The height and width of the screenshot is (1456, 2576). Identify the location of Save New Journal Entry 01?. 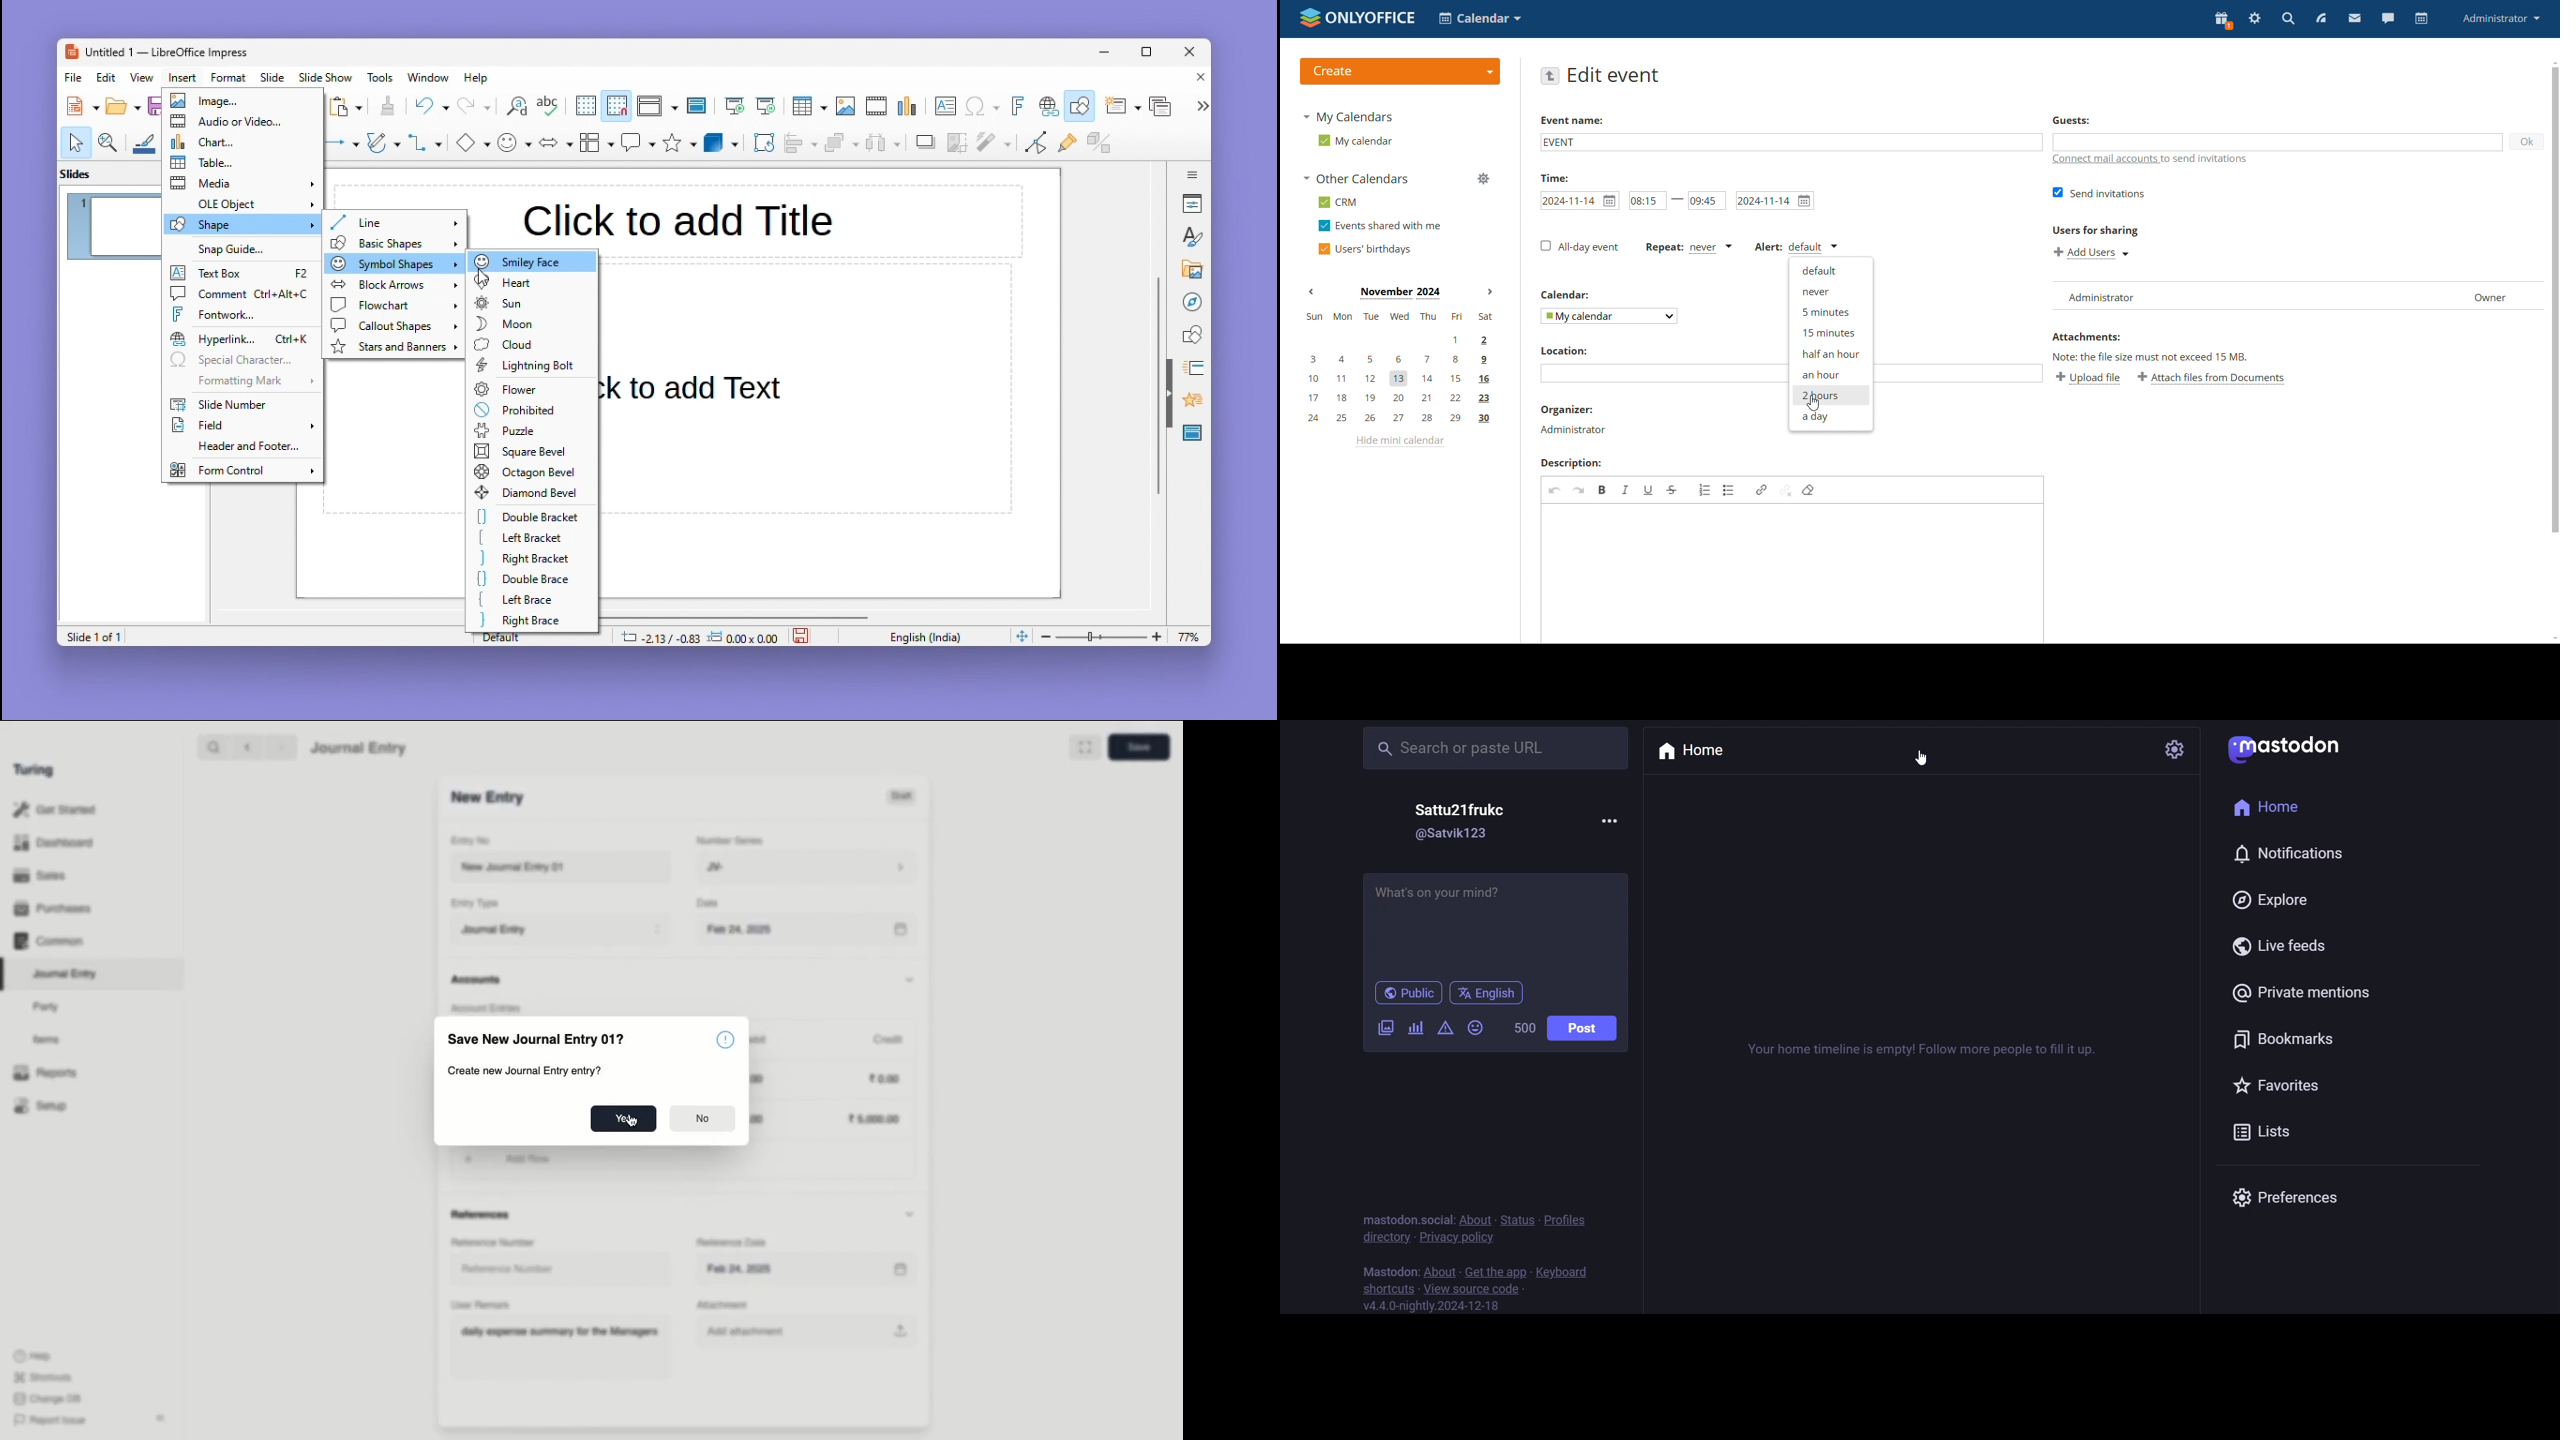
(535, 1038).